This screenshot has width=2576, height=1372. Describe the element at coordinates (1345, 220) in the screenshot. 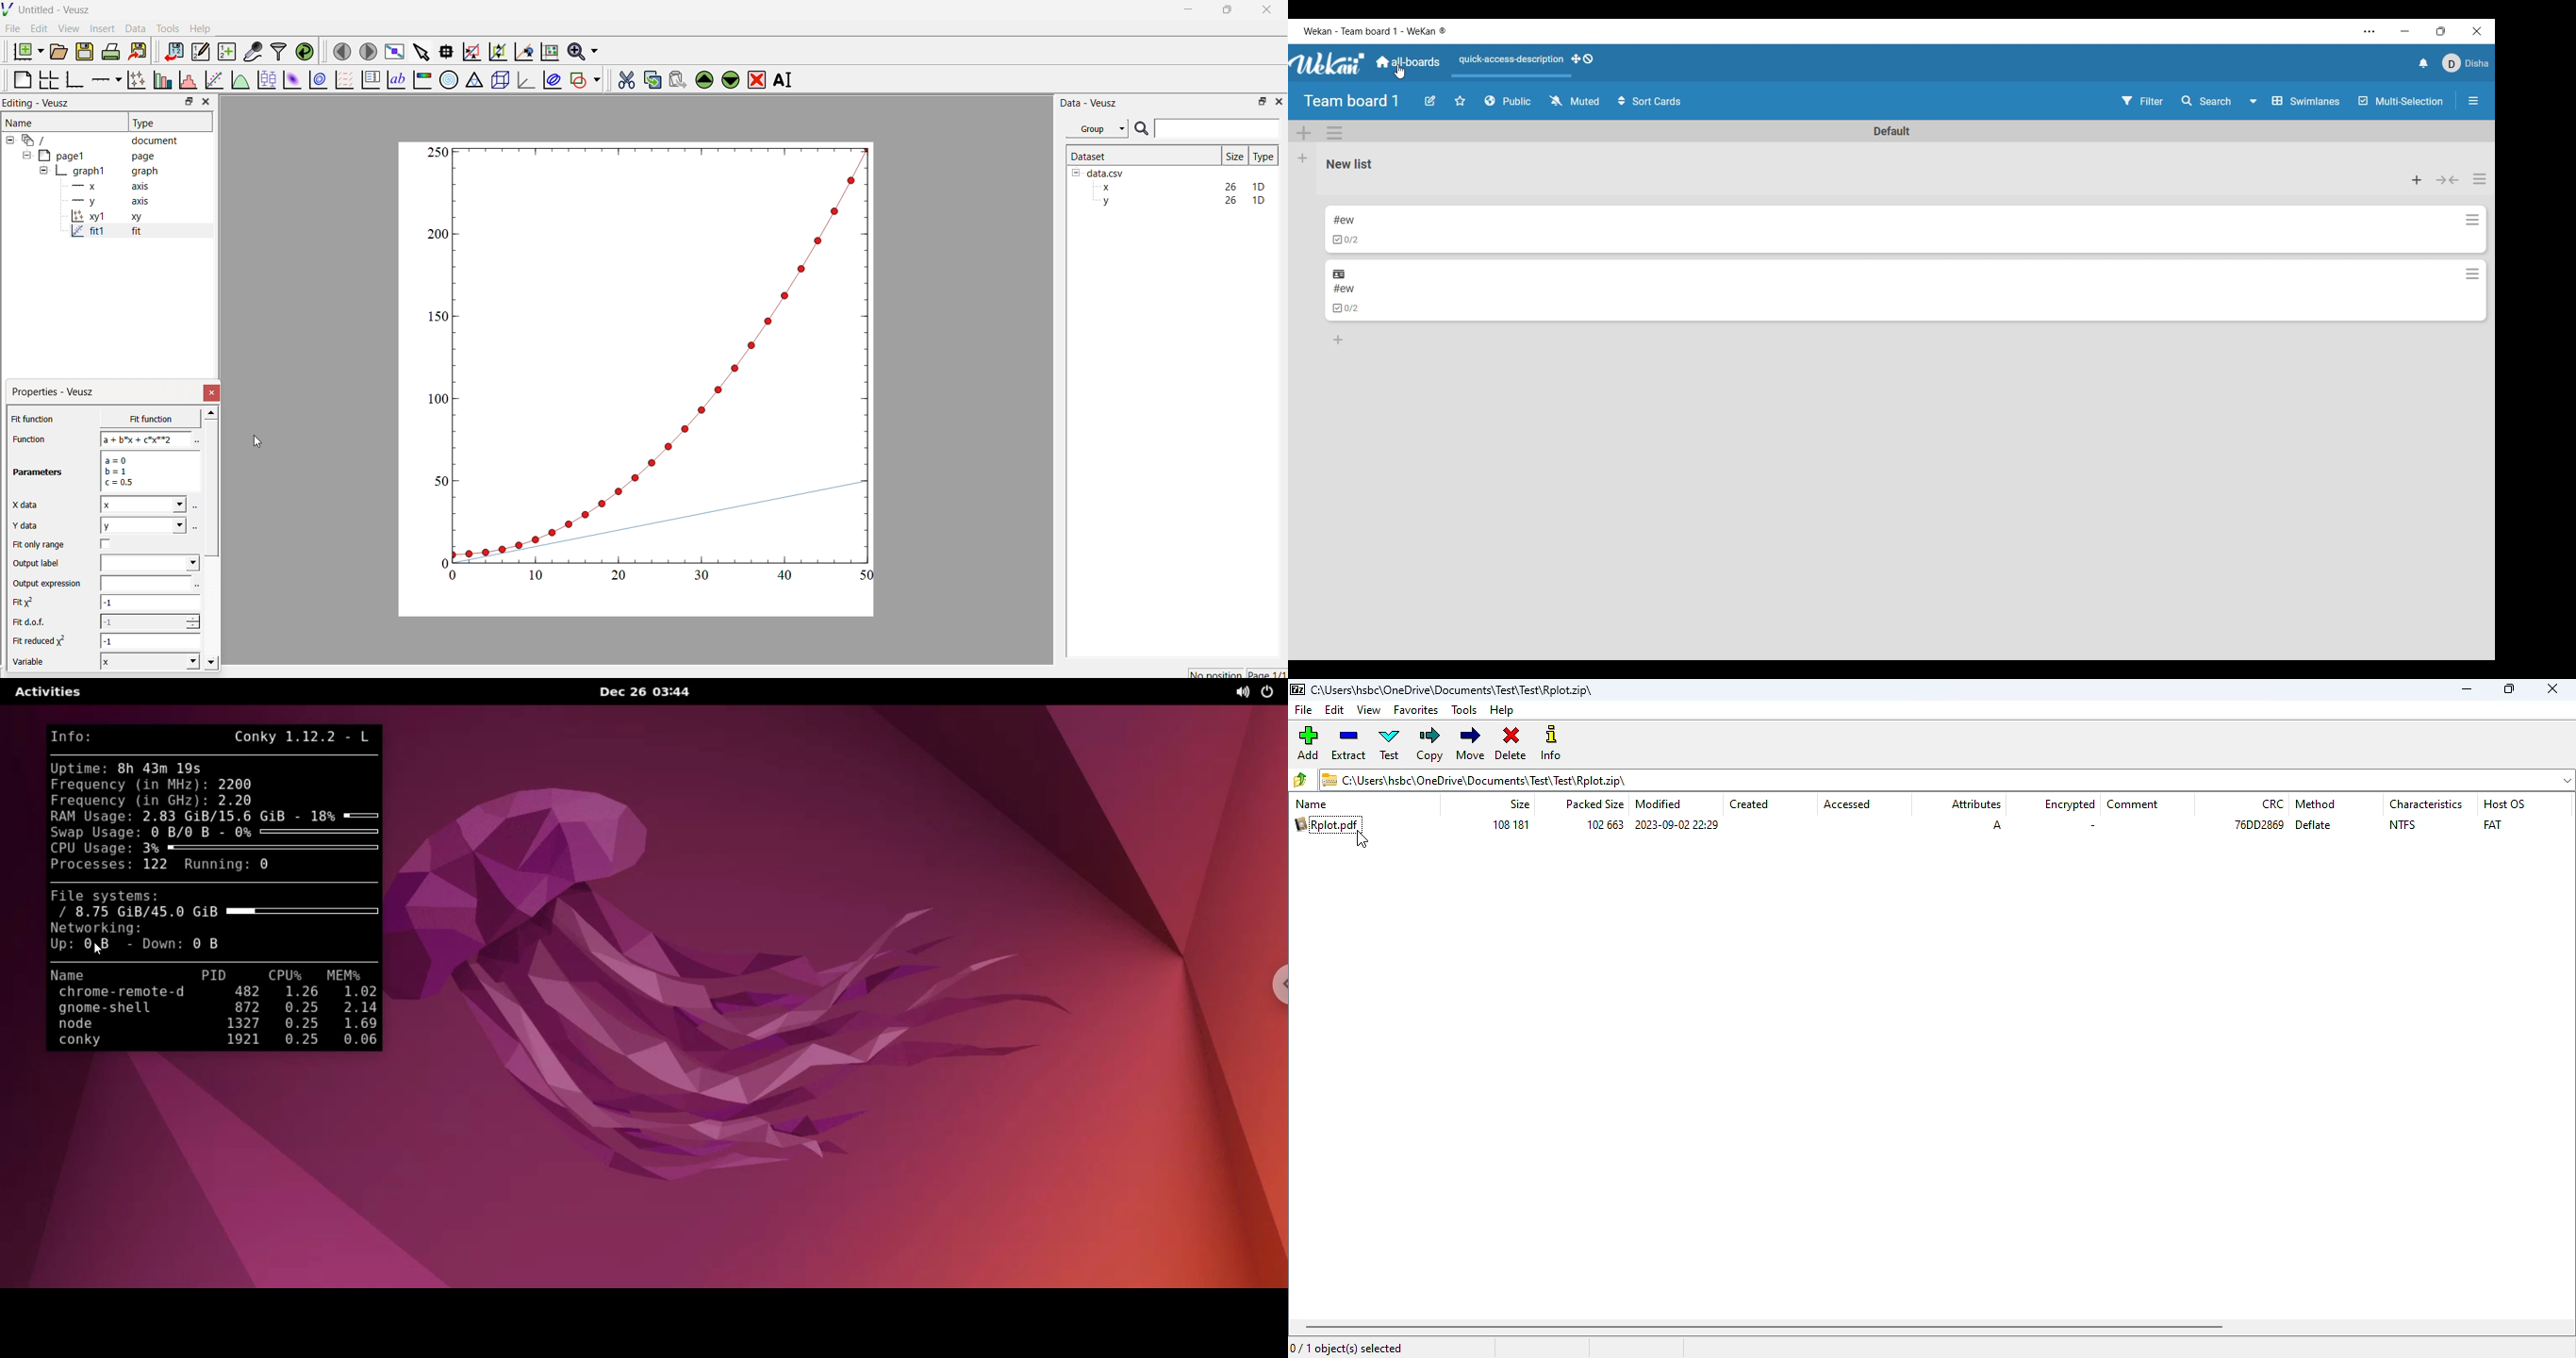

I see `Card name` at that location.